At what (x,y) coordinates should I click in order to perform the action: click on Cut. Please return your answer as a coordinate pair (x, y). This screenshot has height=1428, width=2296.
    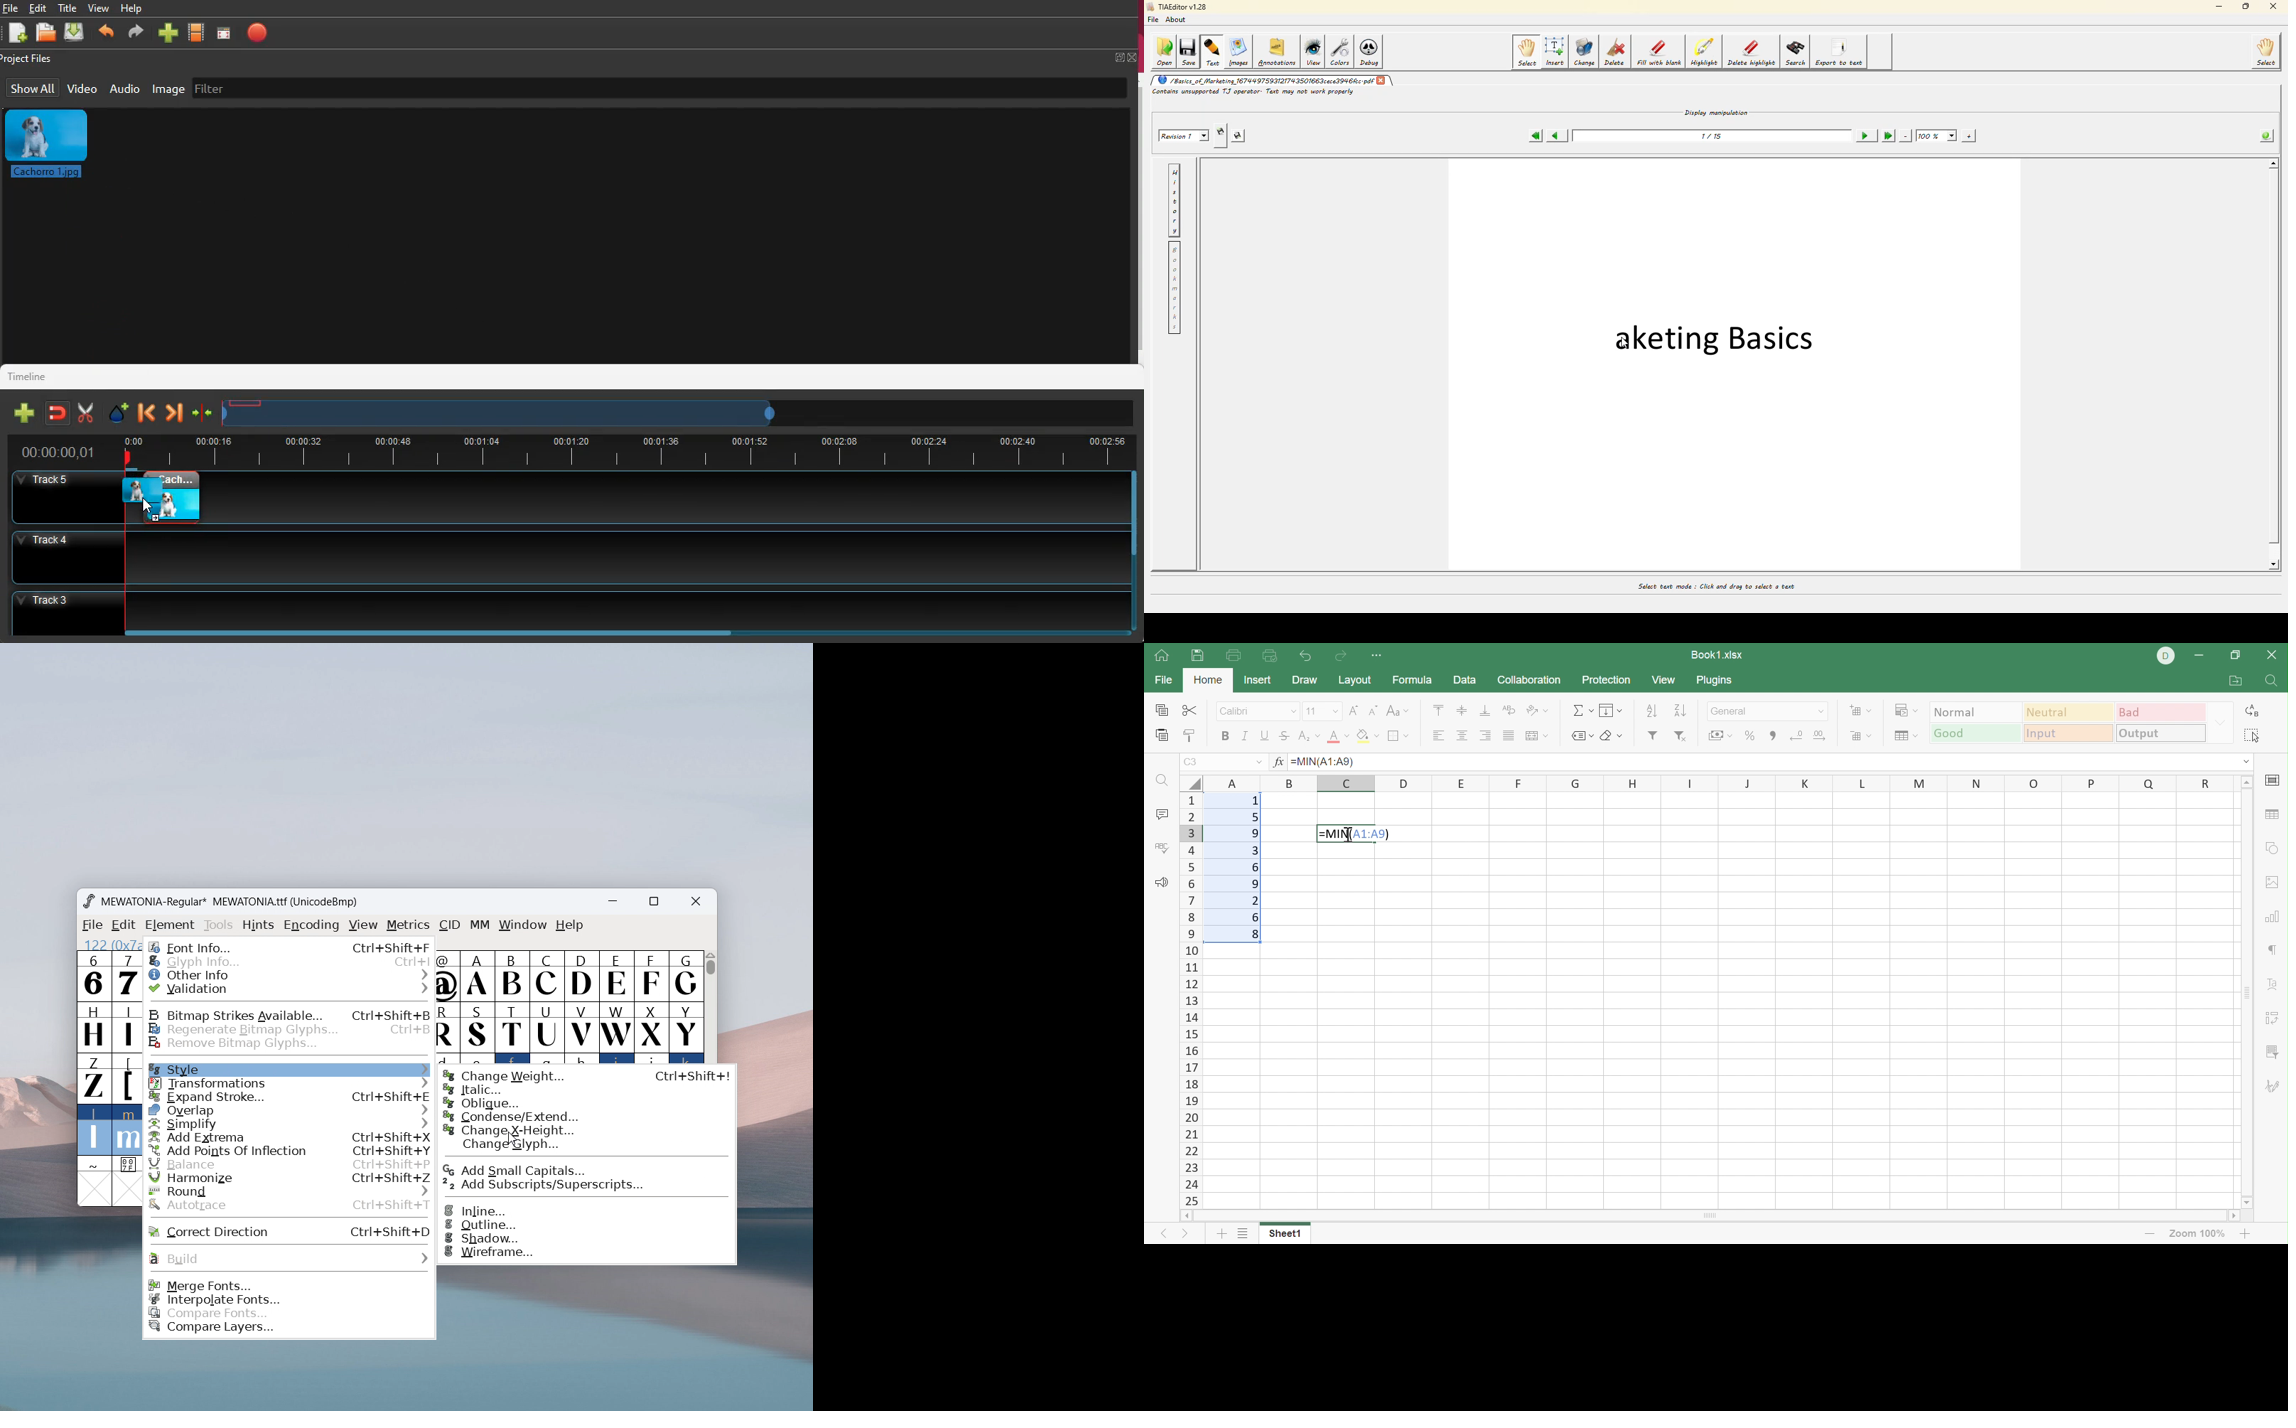
    Looking at the image, I should click on (1189, 711).